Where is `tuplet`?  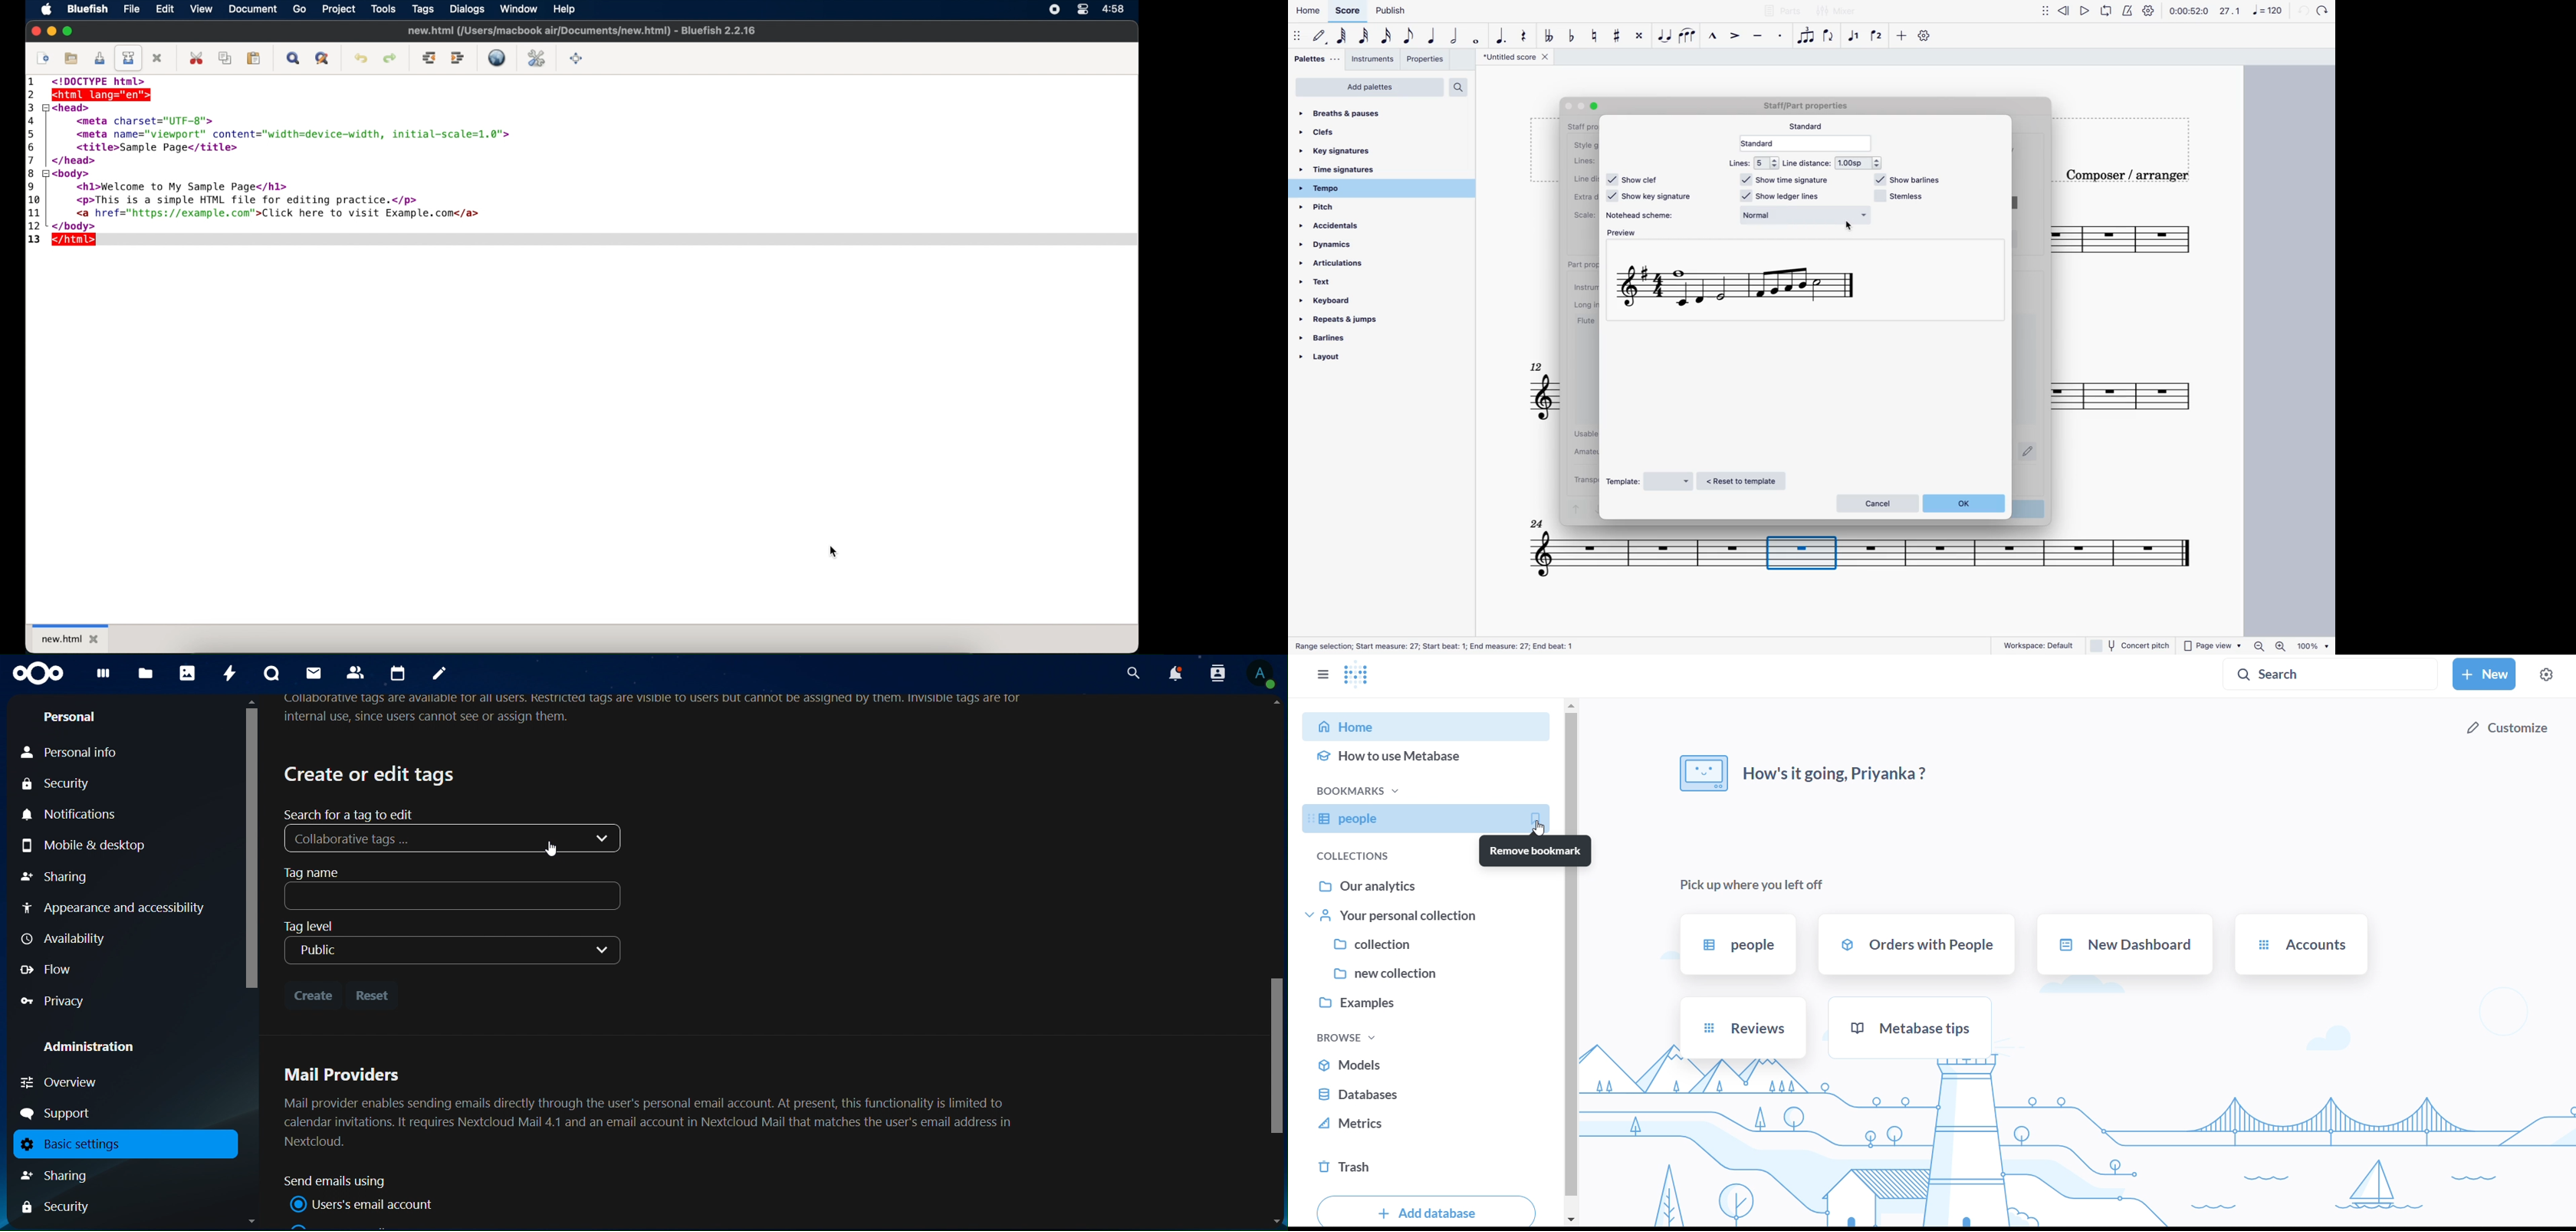 tuplet is located at coordinates (1806, 36).